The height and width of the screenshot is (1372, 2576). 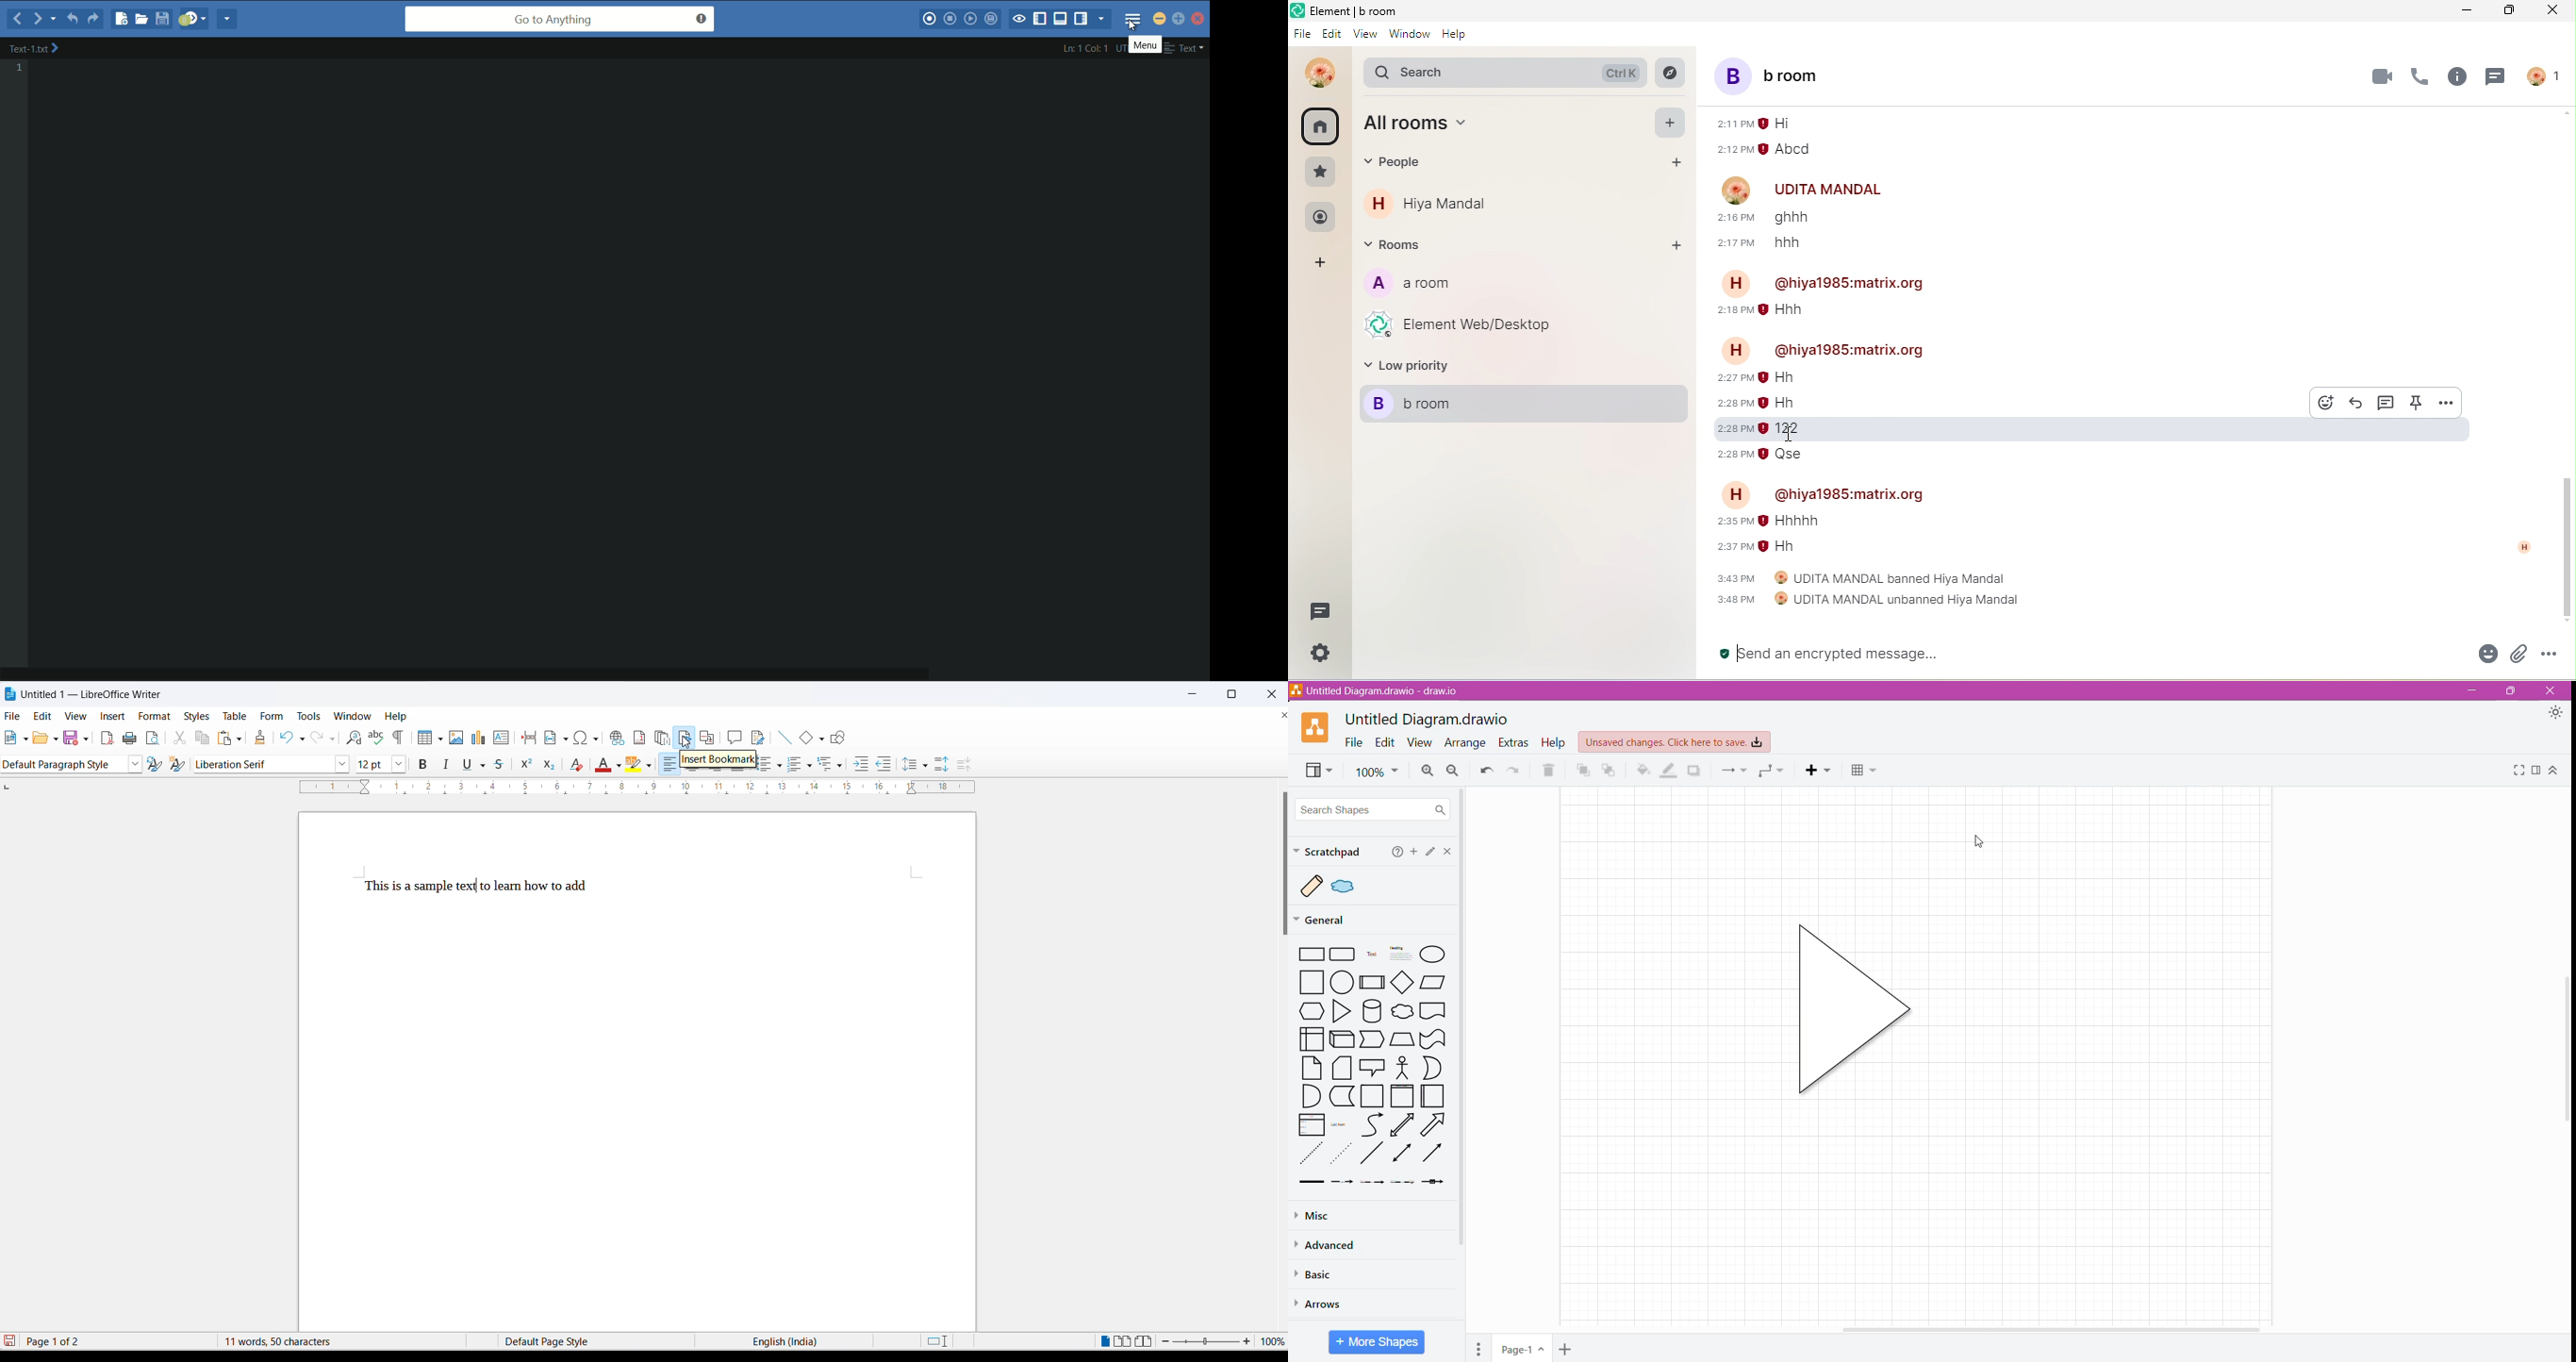 What do you see at coordinates (818, 737) in the screenshot?
I see `basic shapes options` at bounding box center [818, 737].